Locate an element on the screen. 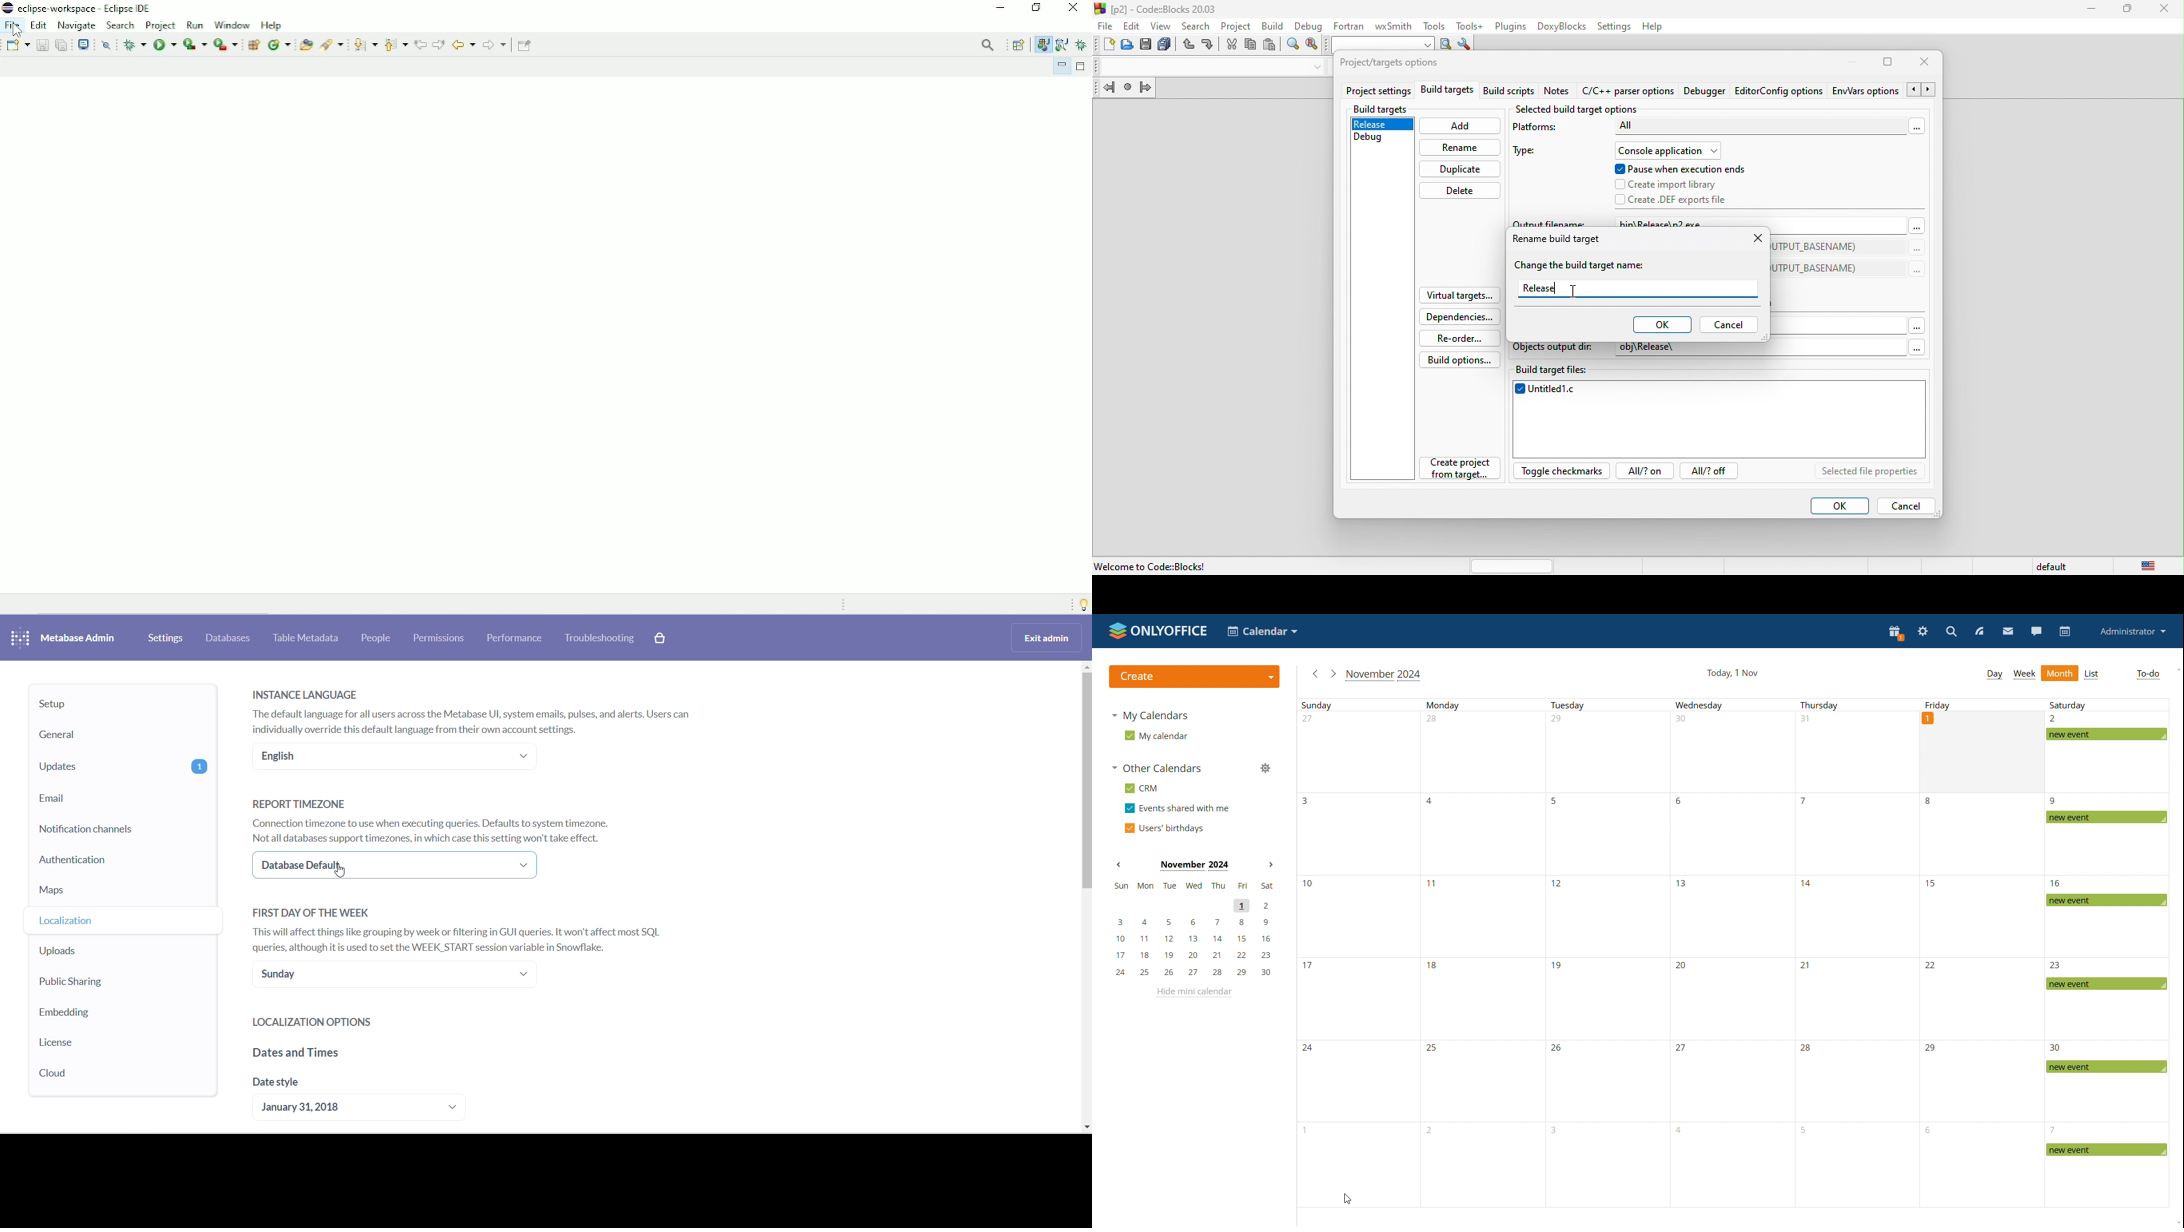  (TARGET_OUTPUT_DIR)$(TARGET_OUTPUT_BASENAME) is located at coordinates (1819, 248).